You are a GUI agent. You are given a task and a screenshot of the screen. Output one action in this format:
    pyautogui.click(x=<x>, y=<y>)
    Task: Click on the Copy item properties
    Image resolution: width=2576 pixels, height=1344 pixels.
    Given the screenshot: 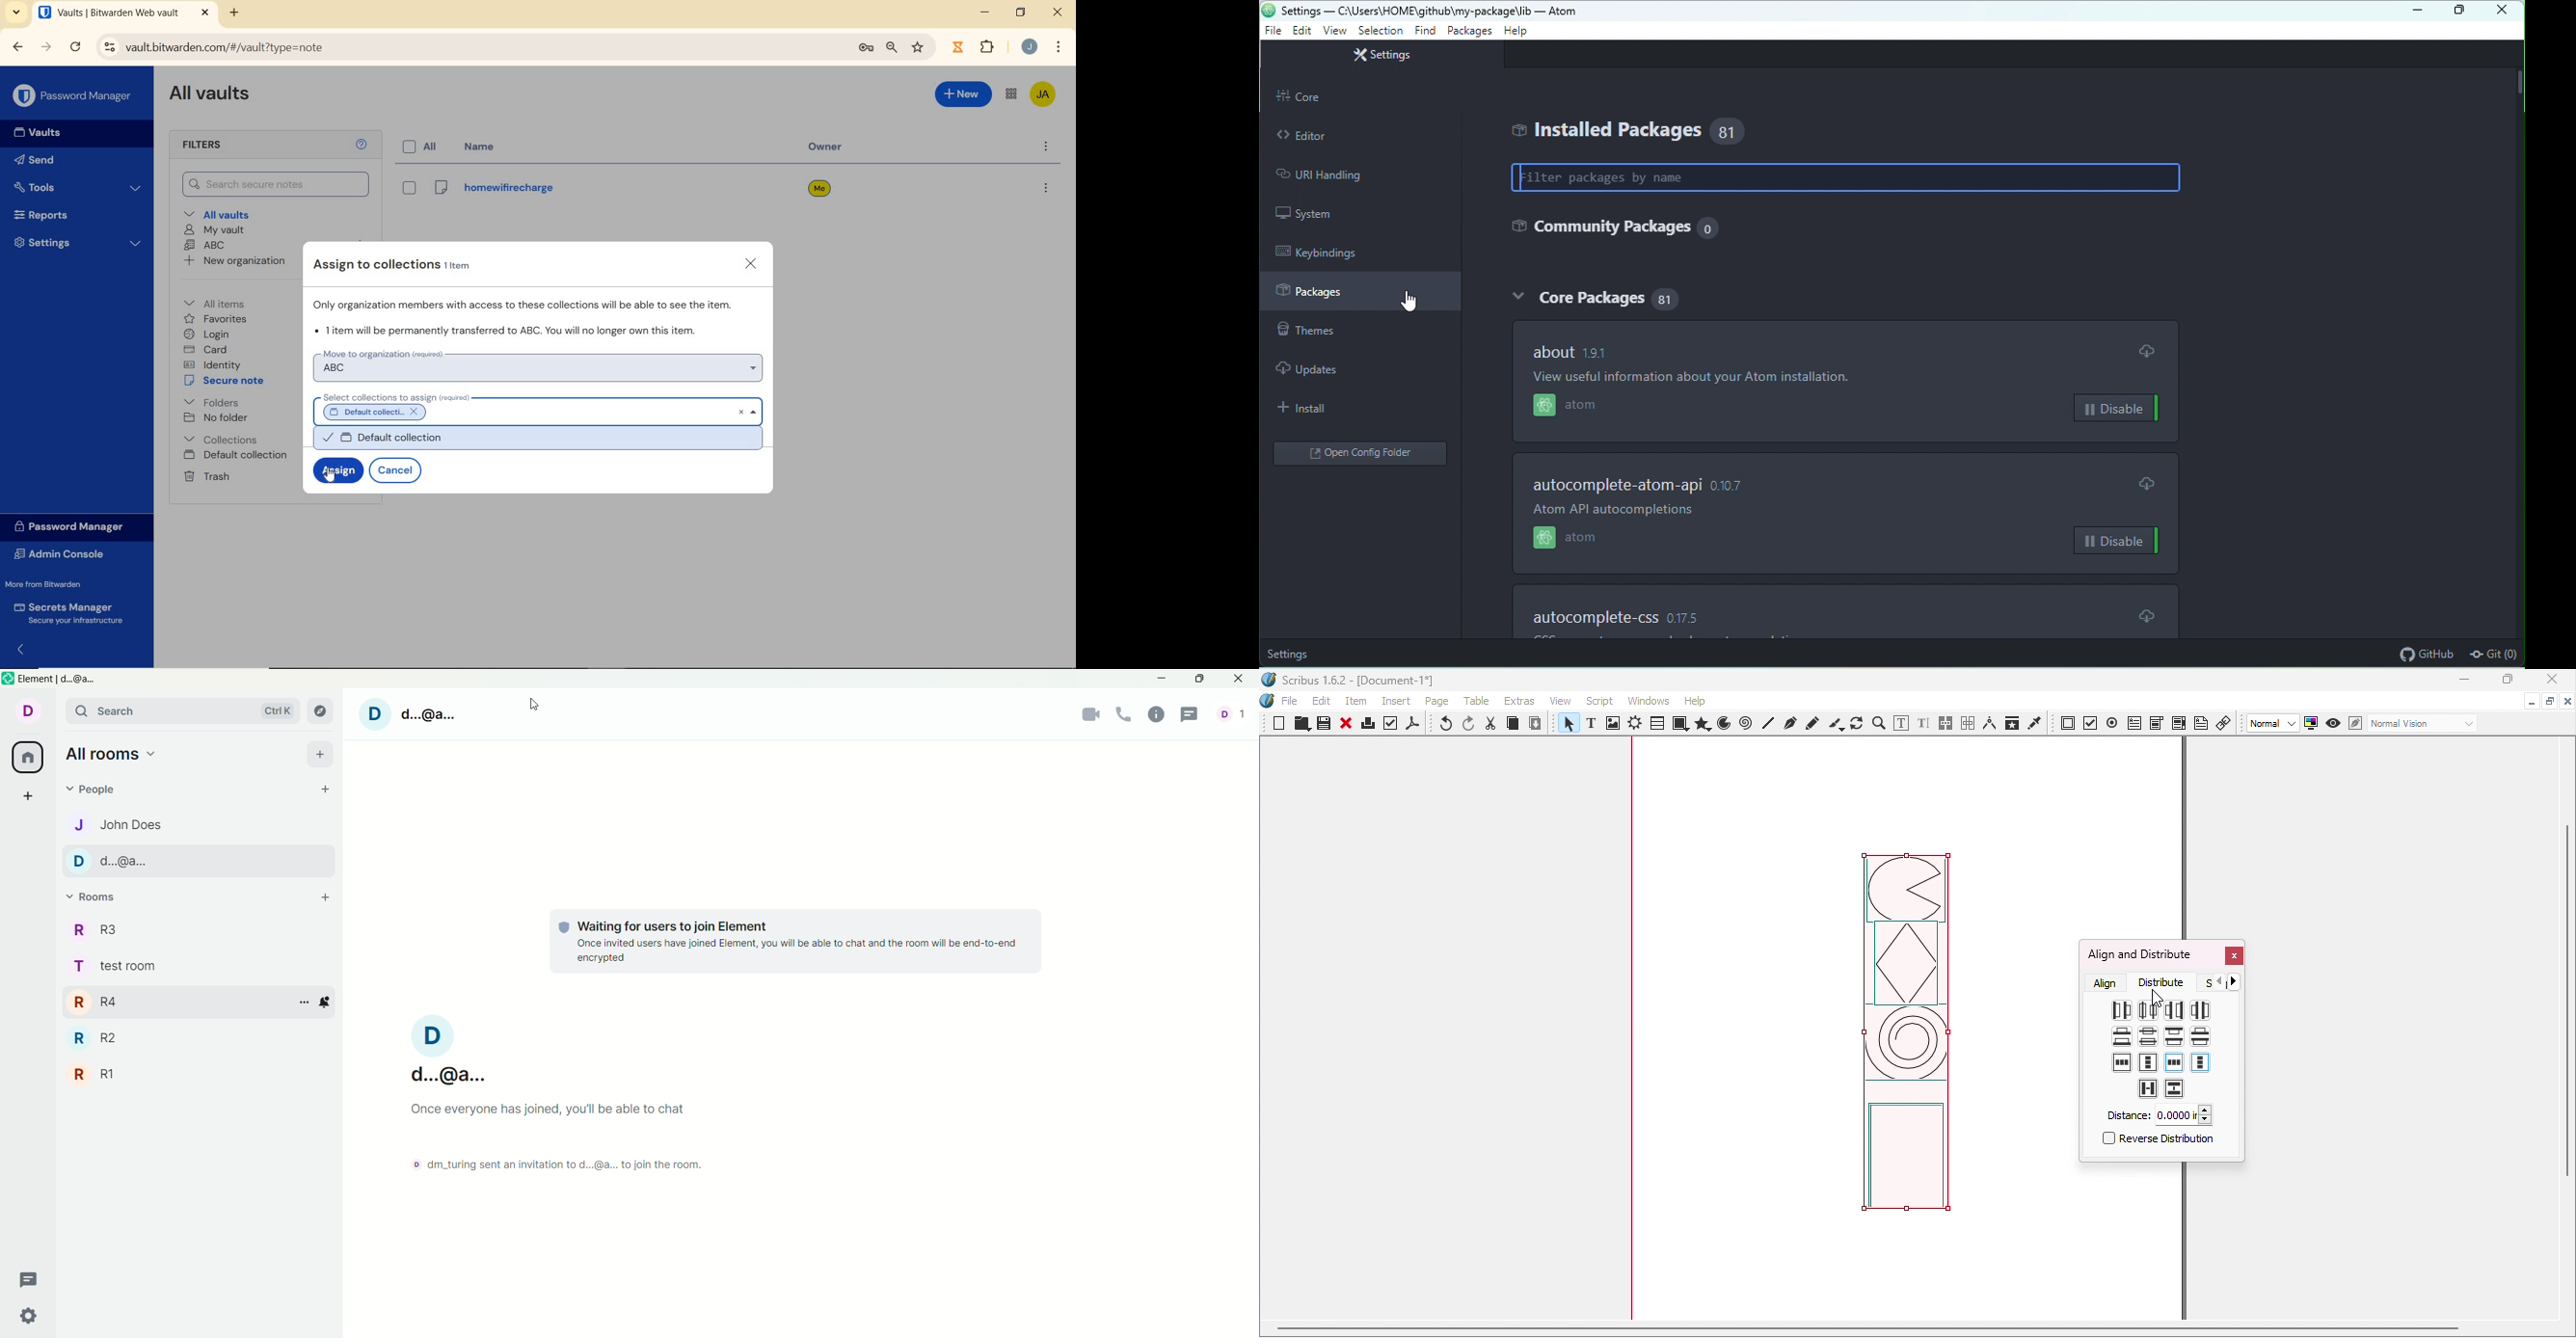 What is the action you would take?
    pyautogui.click(x=2011, y=723)
    